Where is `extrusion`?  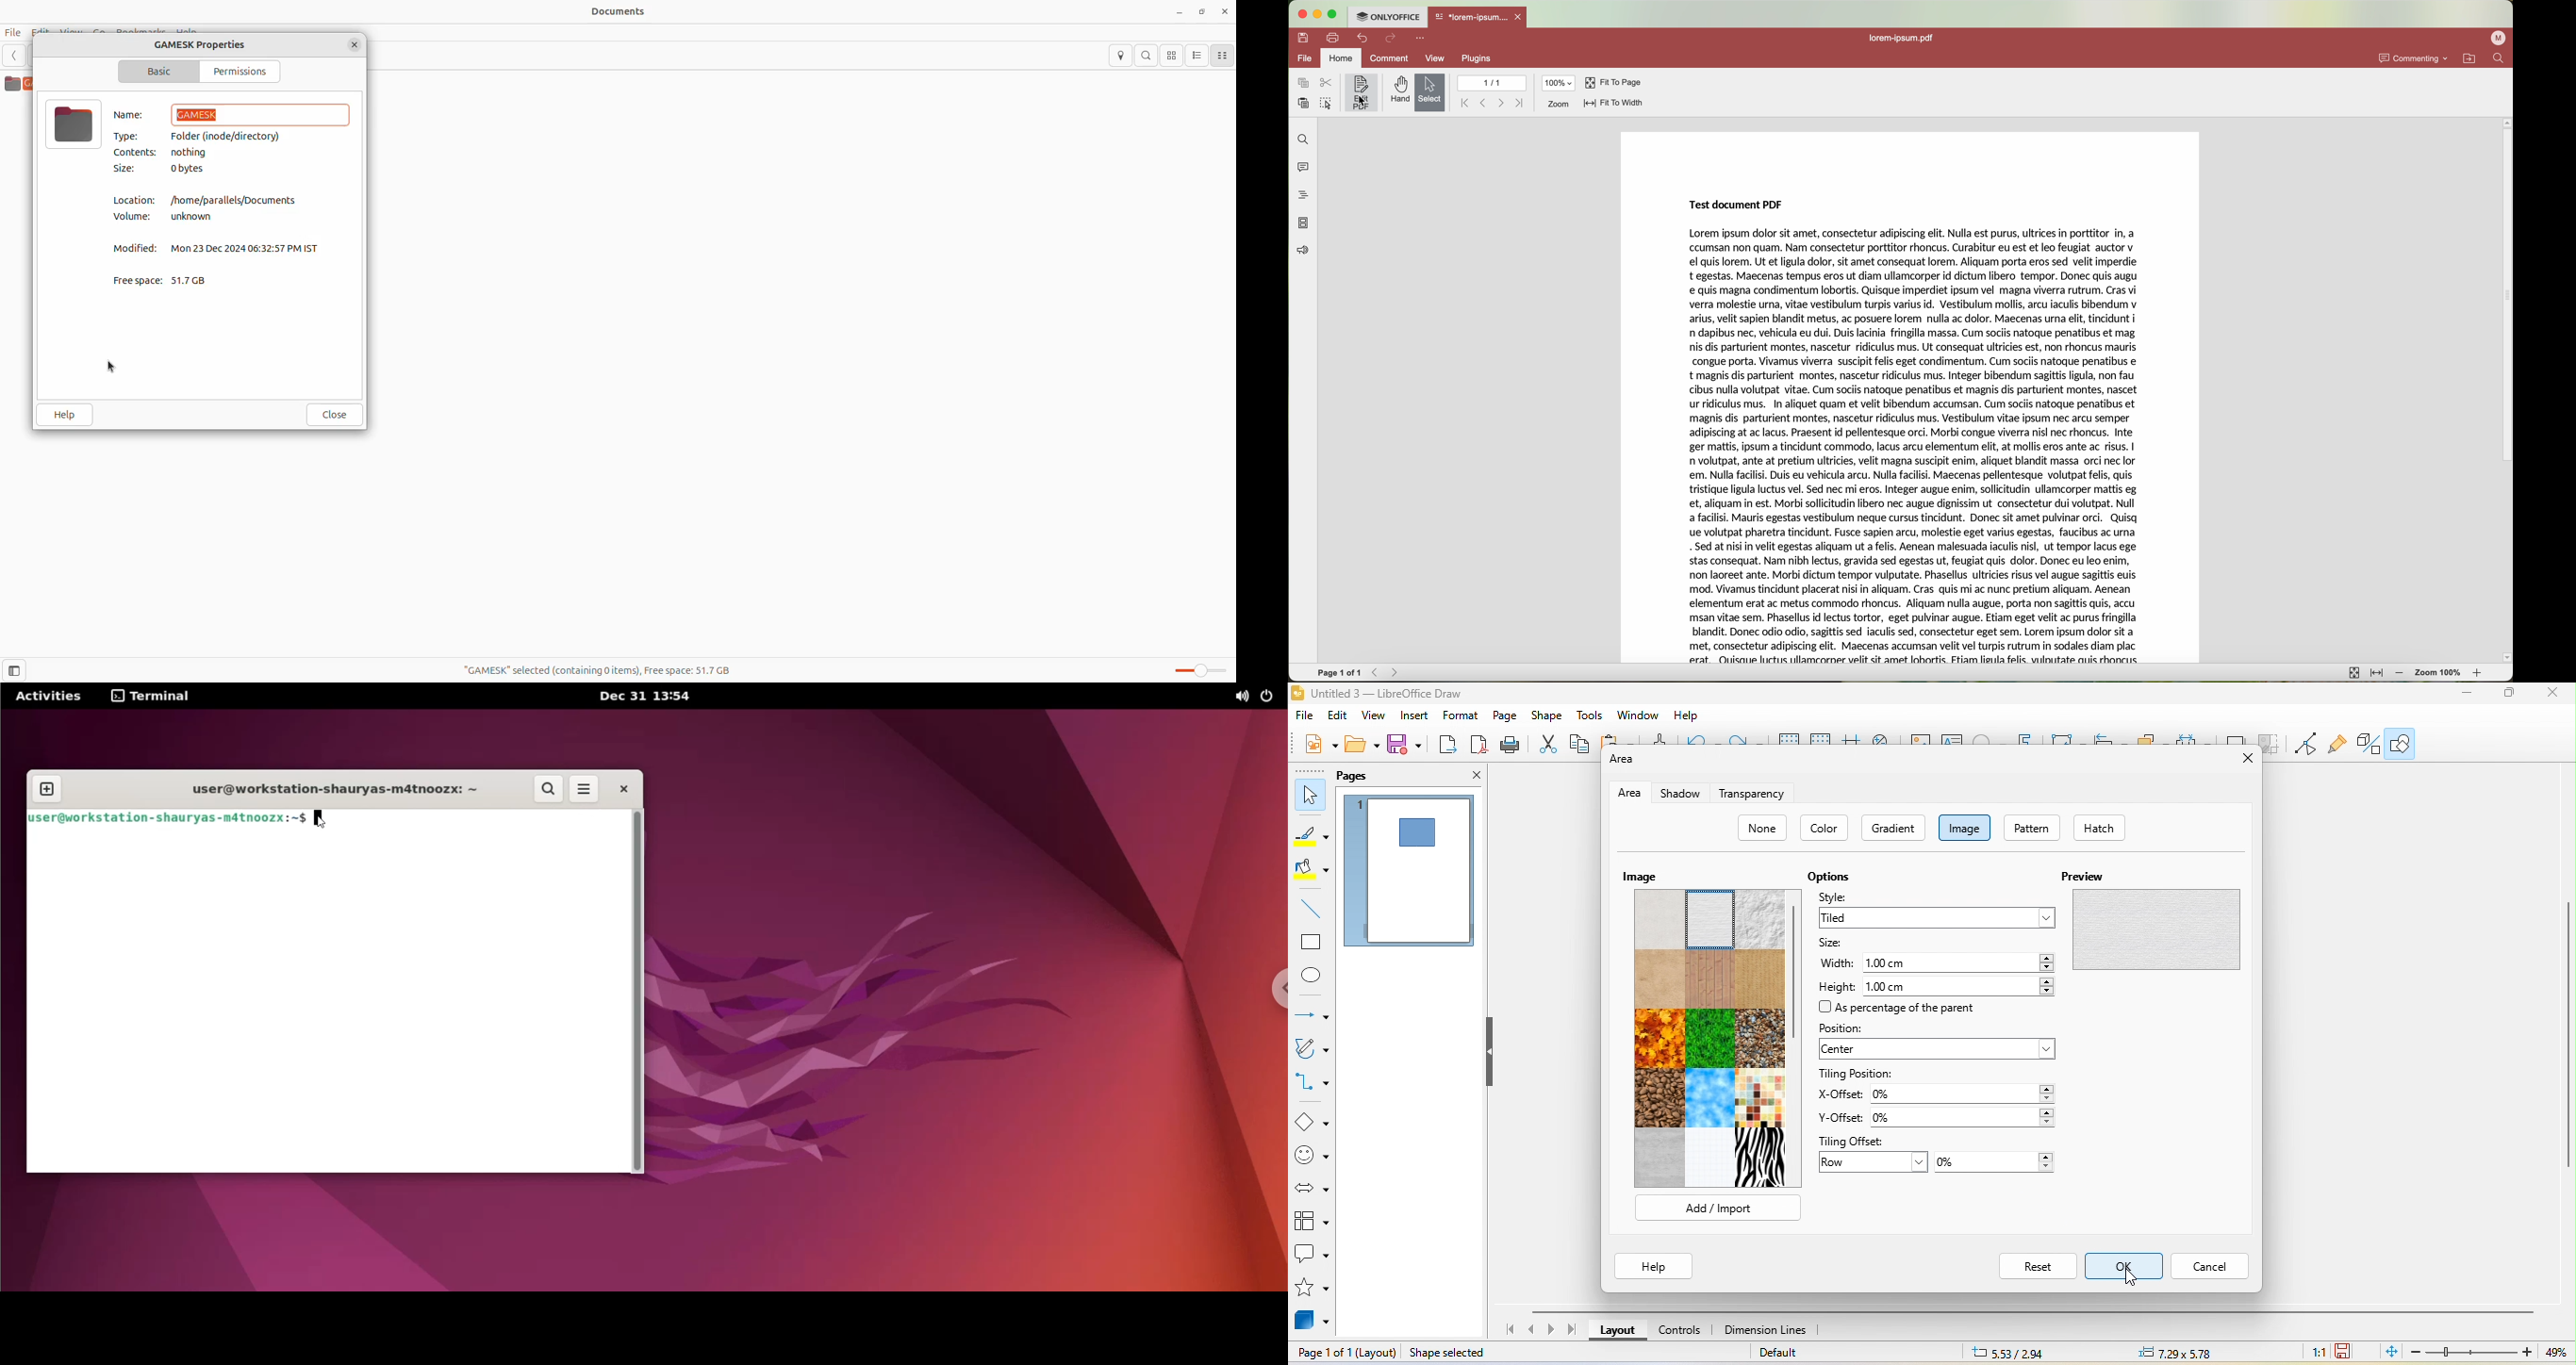 extrusion is located at coordinates (2370, 744).